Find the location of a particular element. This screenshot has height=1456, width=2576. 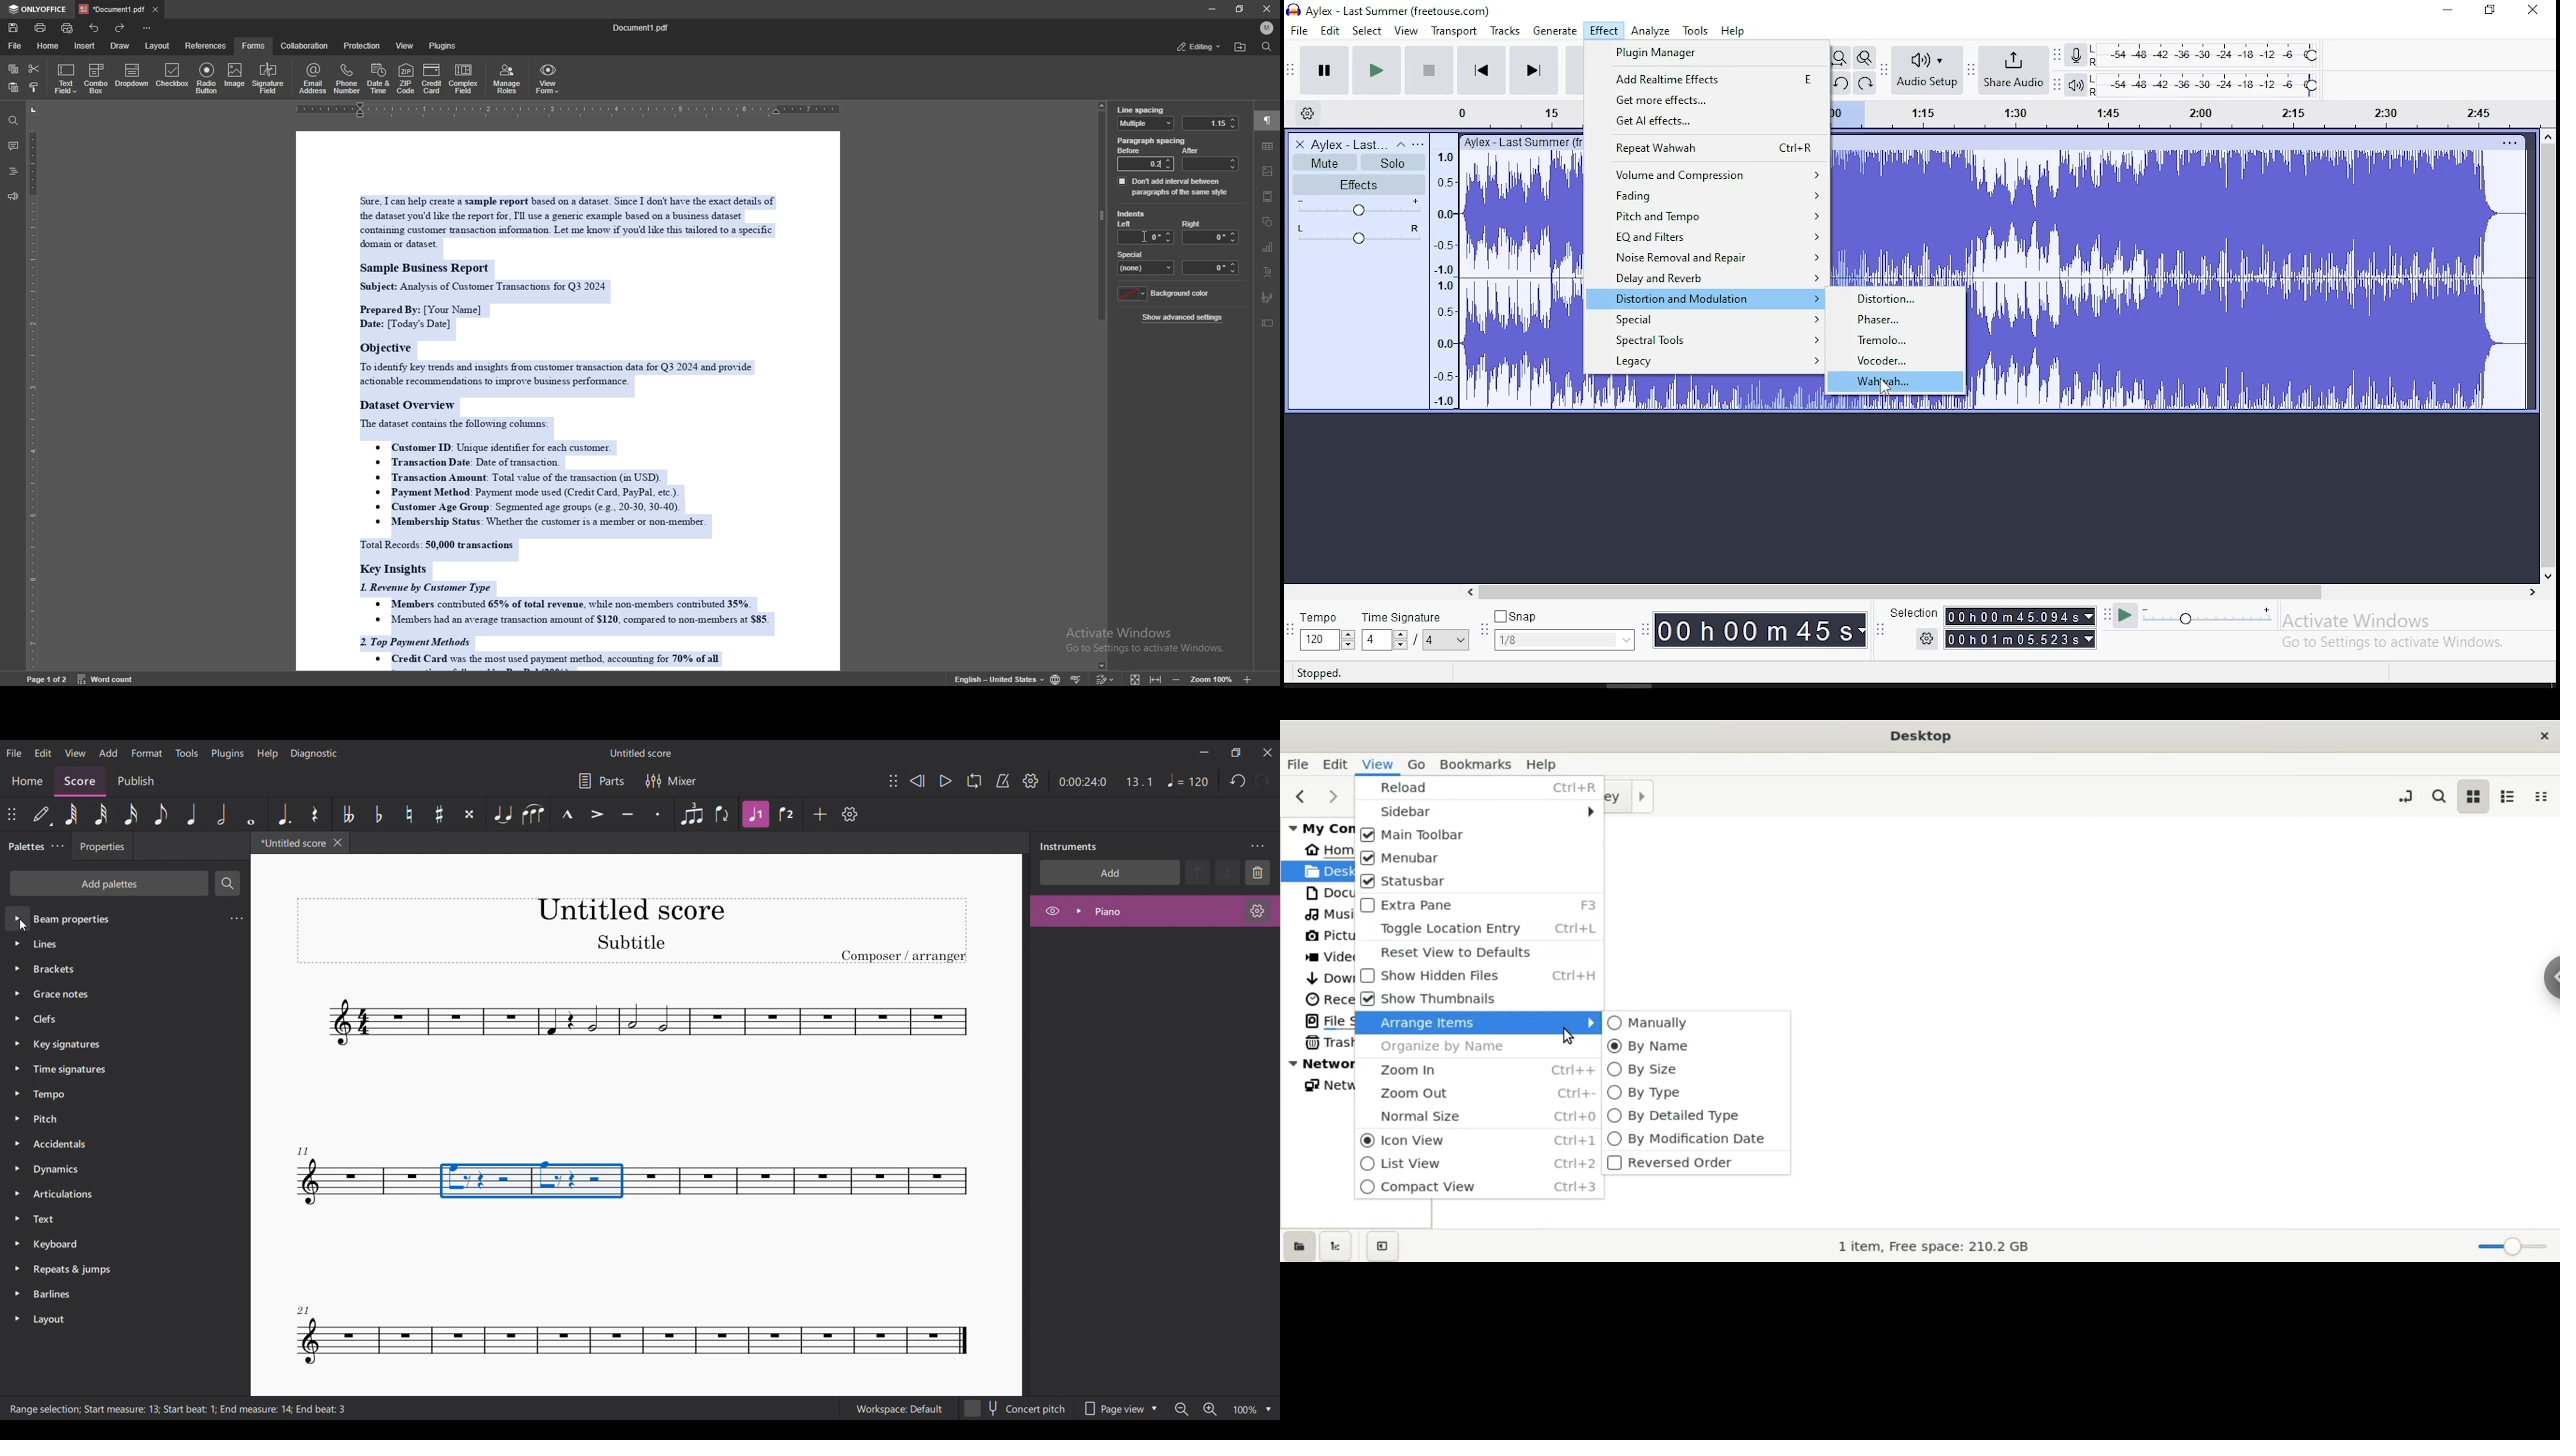

Tenuto is located at coordinates (627, 814).